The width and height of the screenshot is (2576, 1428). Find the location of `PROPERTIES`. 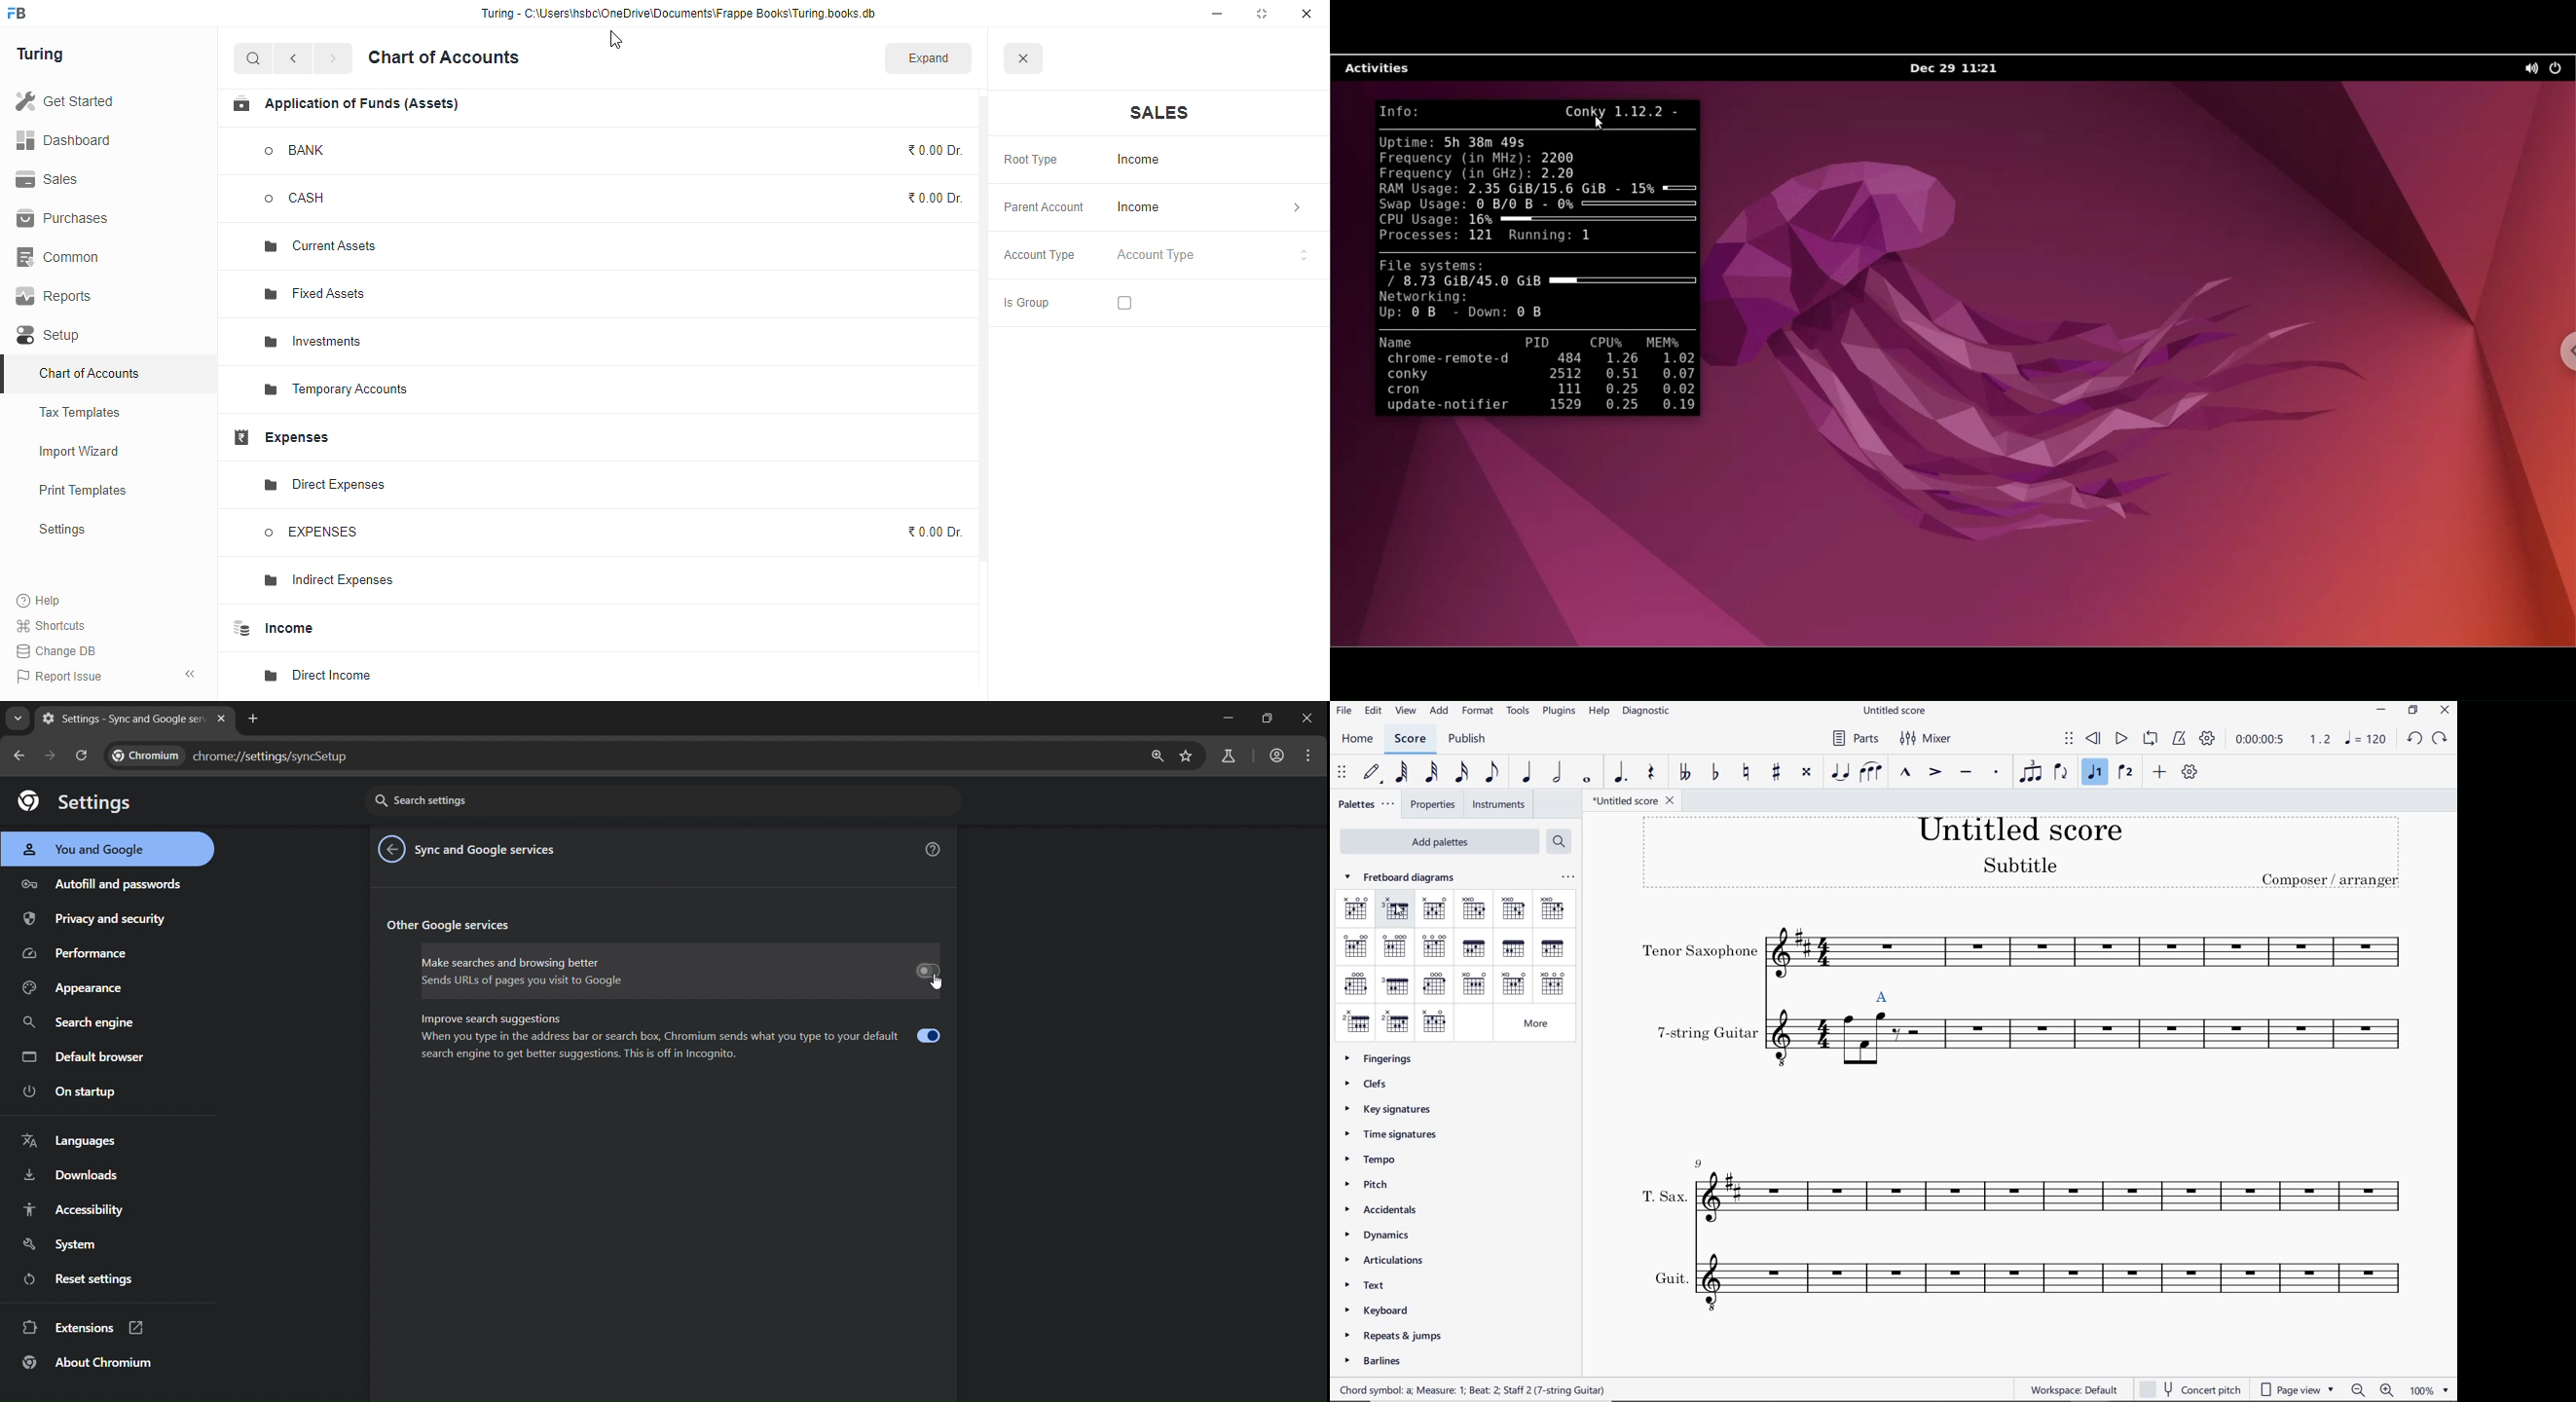

PROPERTIES is located at coordinates (1433, 806).